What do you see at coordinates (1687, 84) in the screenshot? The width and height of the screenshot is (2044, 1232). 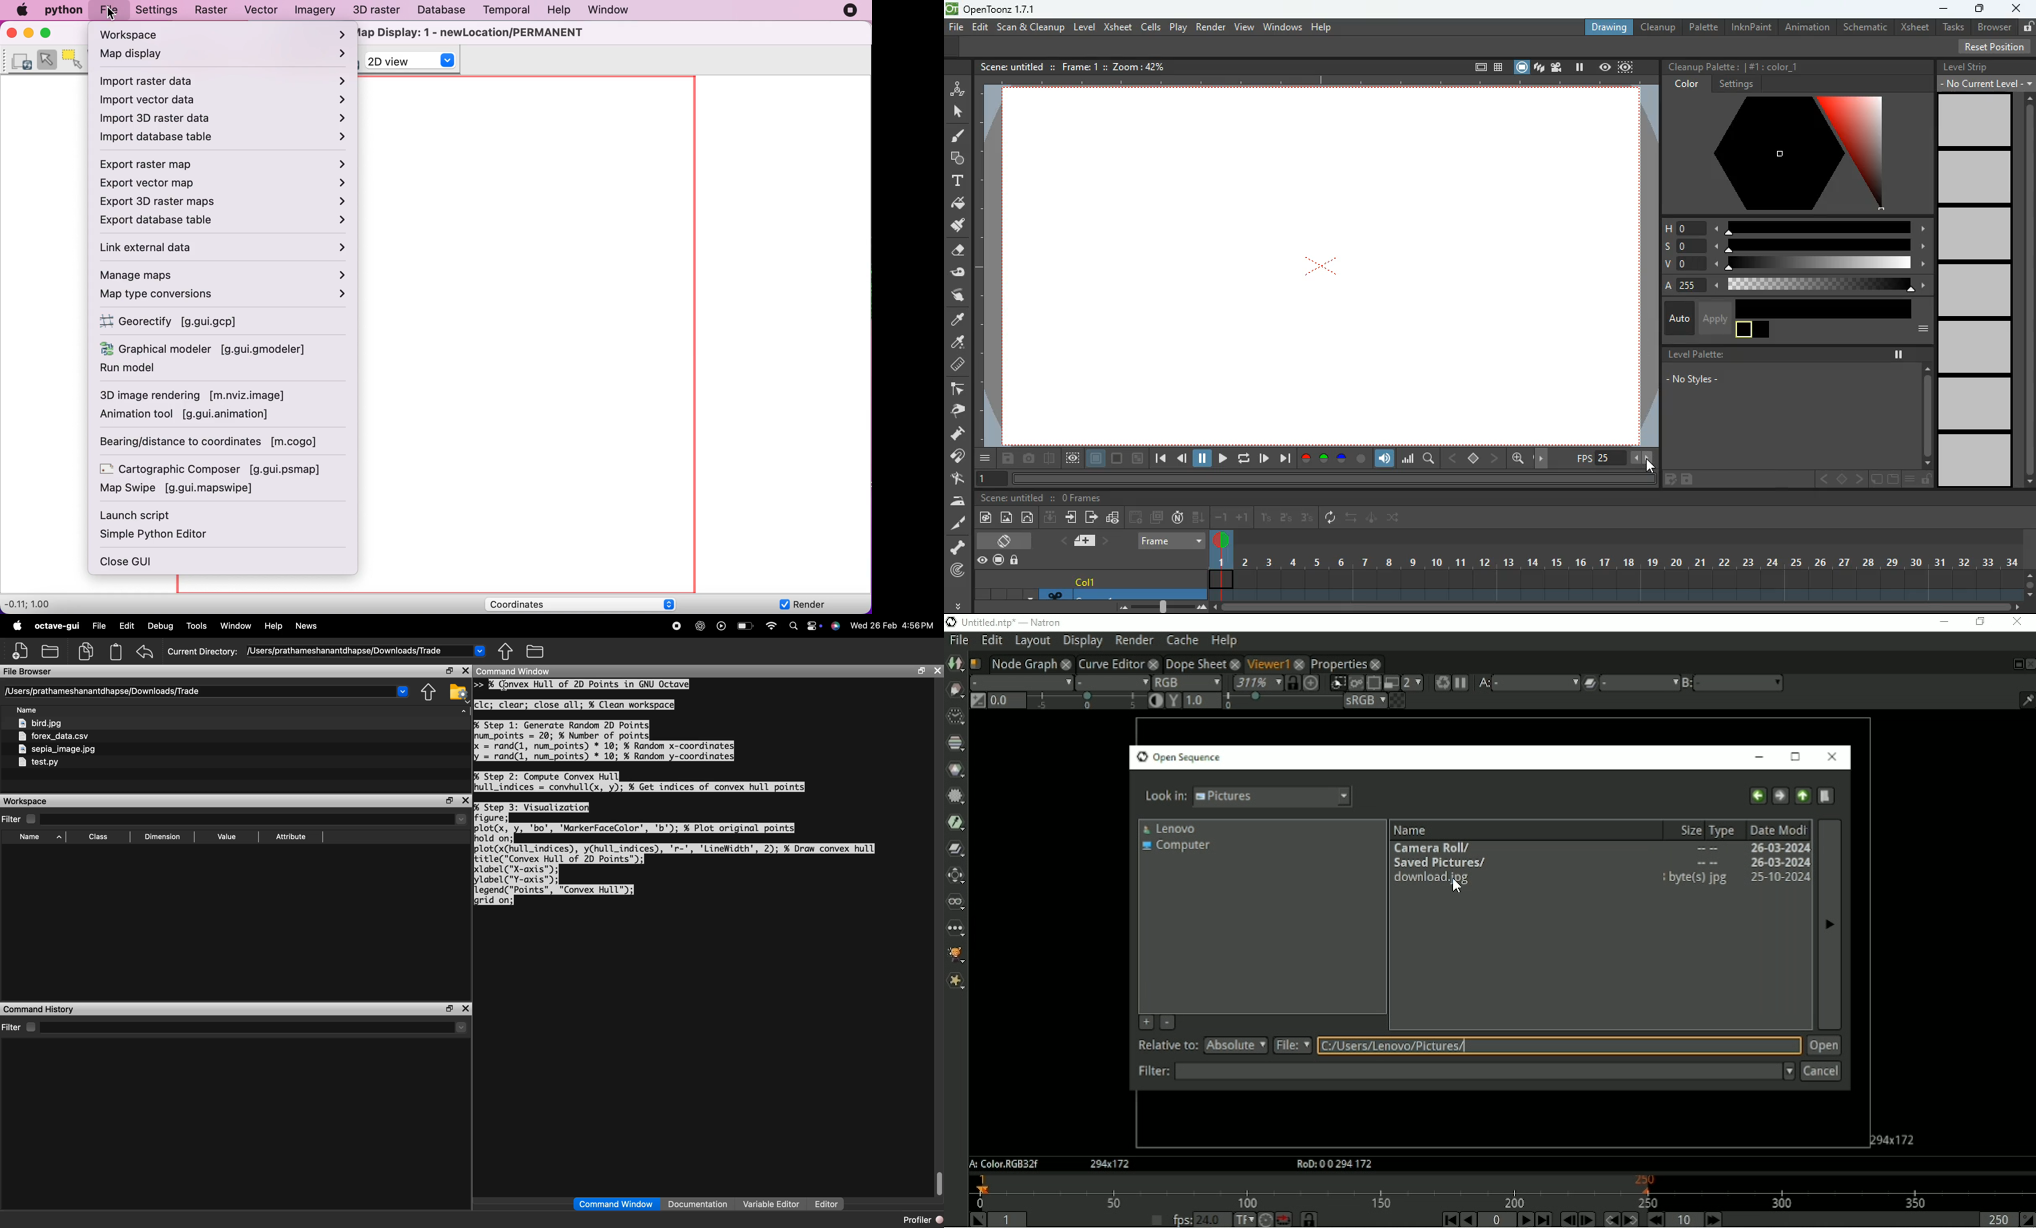 I see `color` at bounding box center [1687, 84].